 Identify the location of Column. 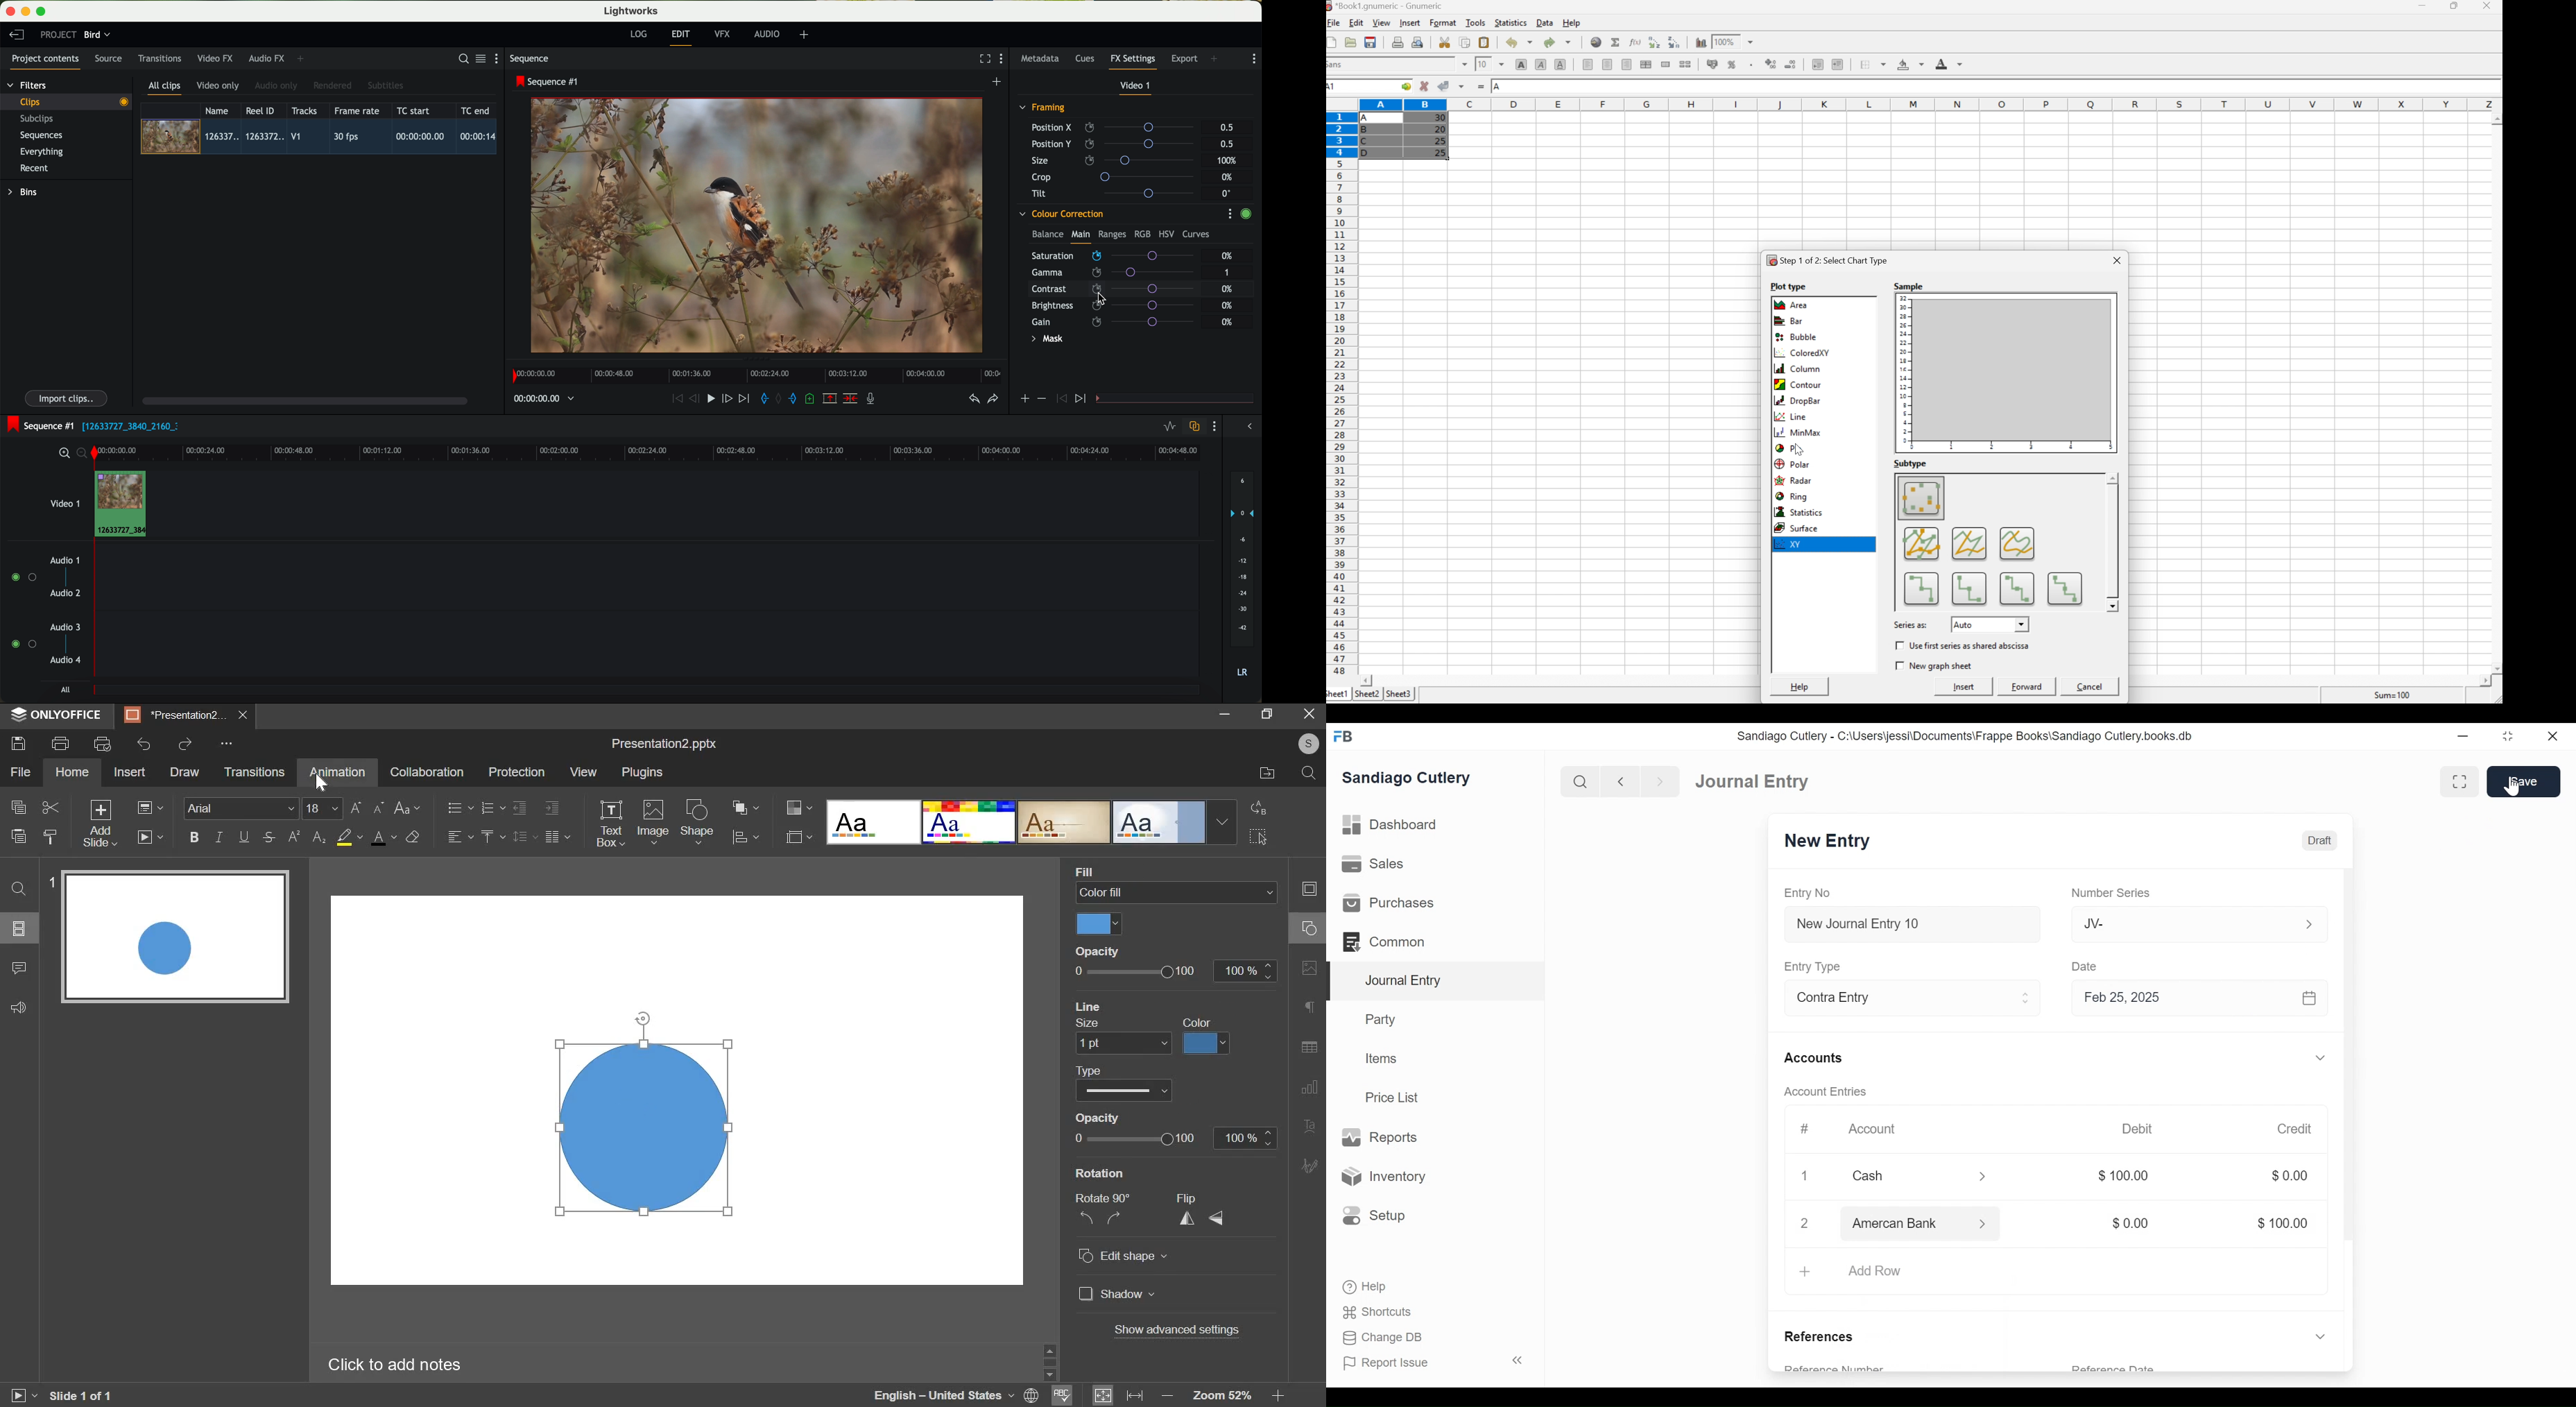
(1795, 369).